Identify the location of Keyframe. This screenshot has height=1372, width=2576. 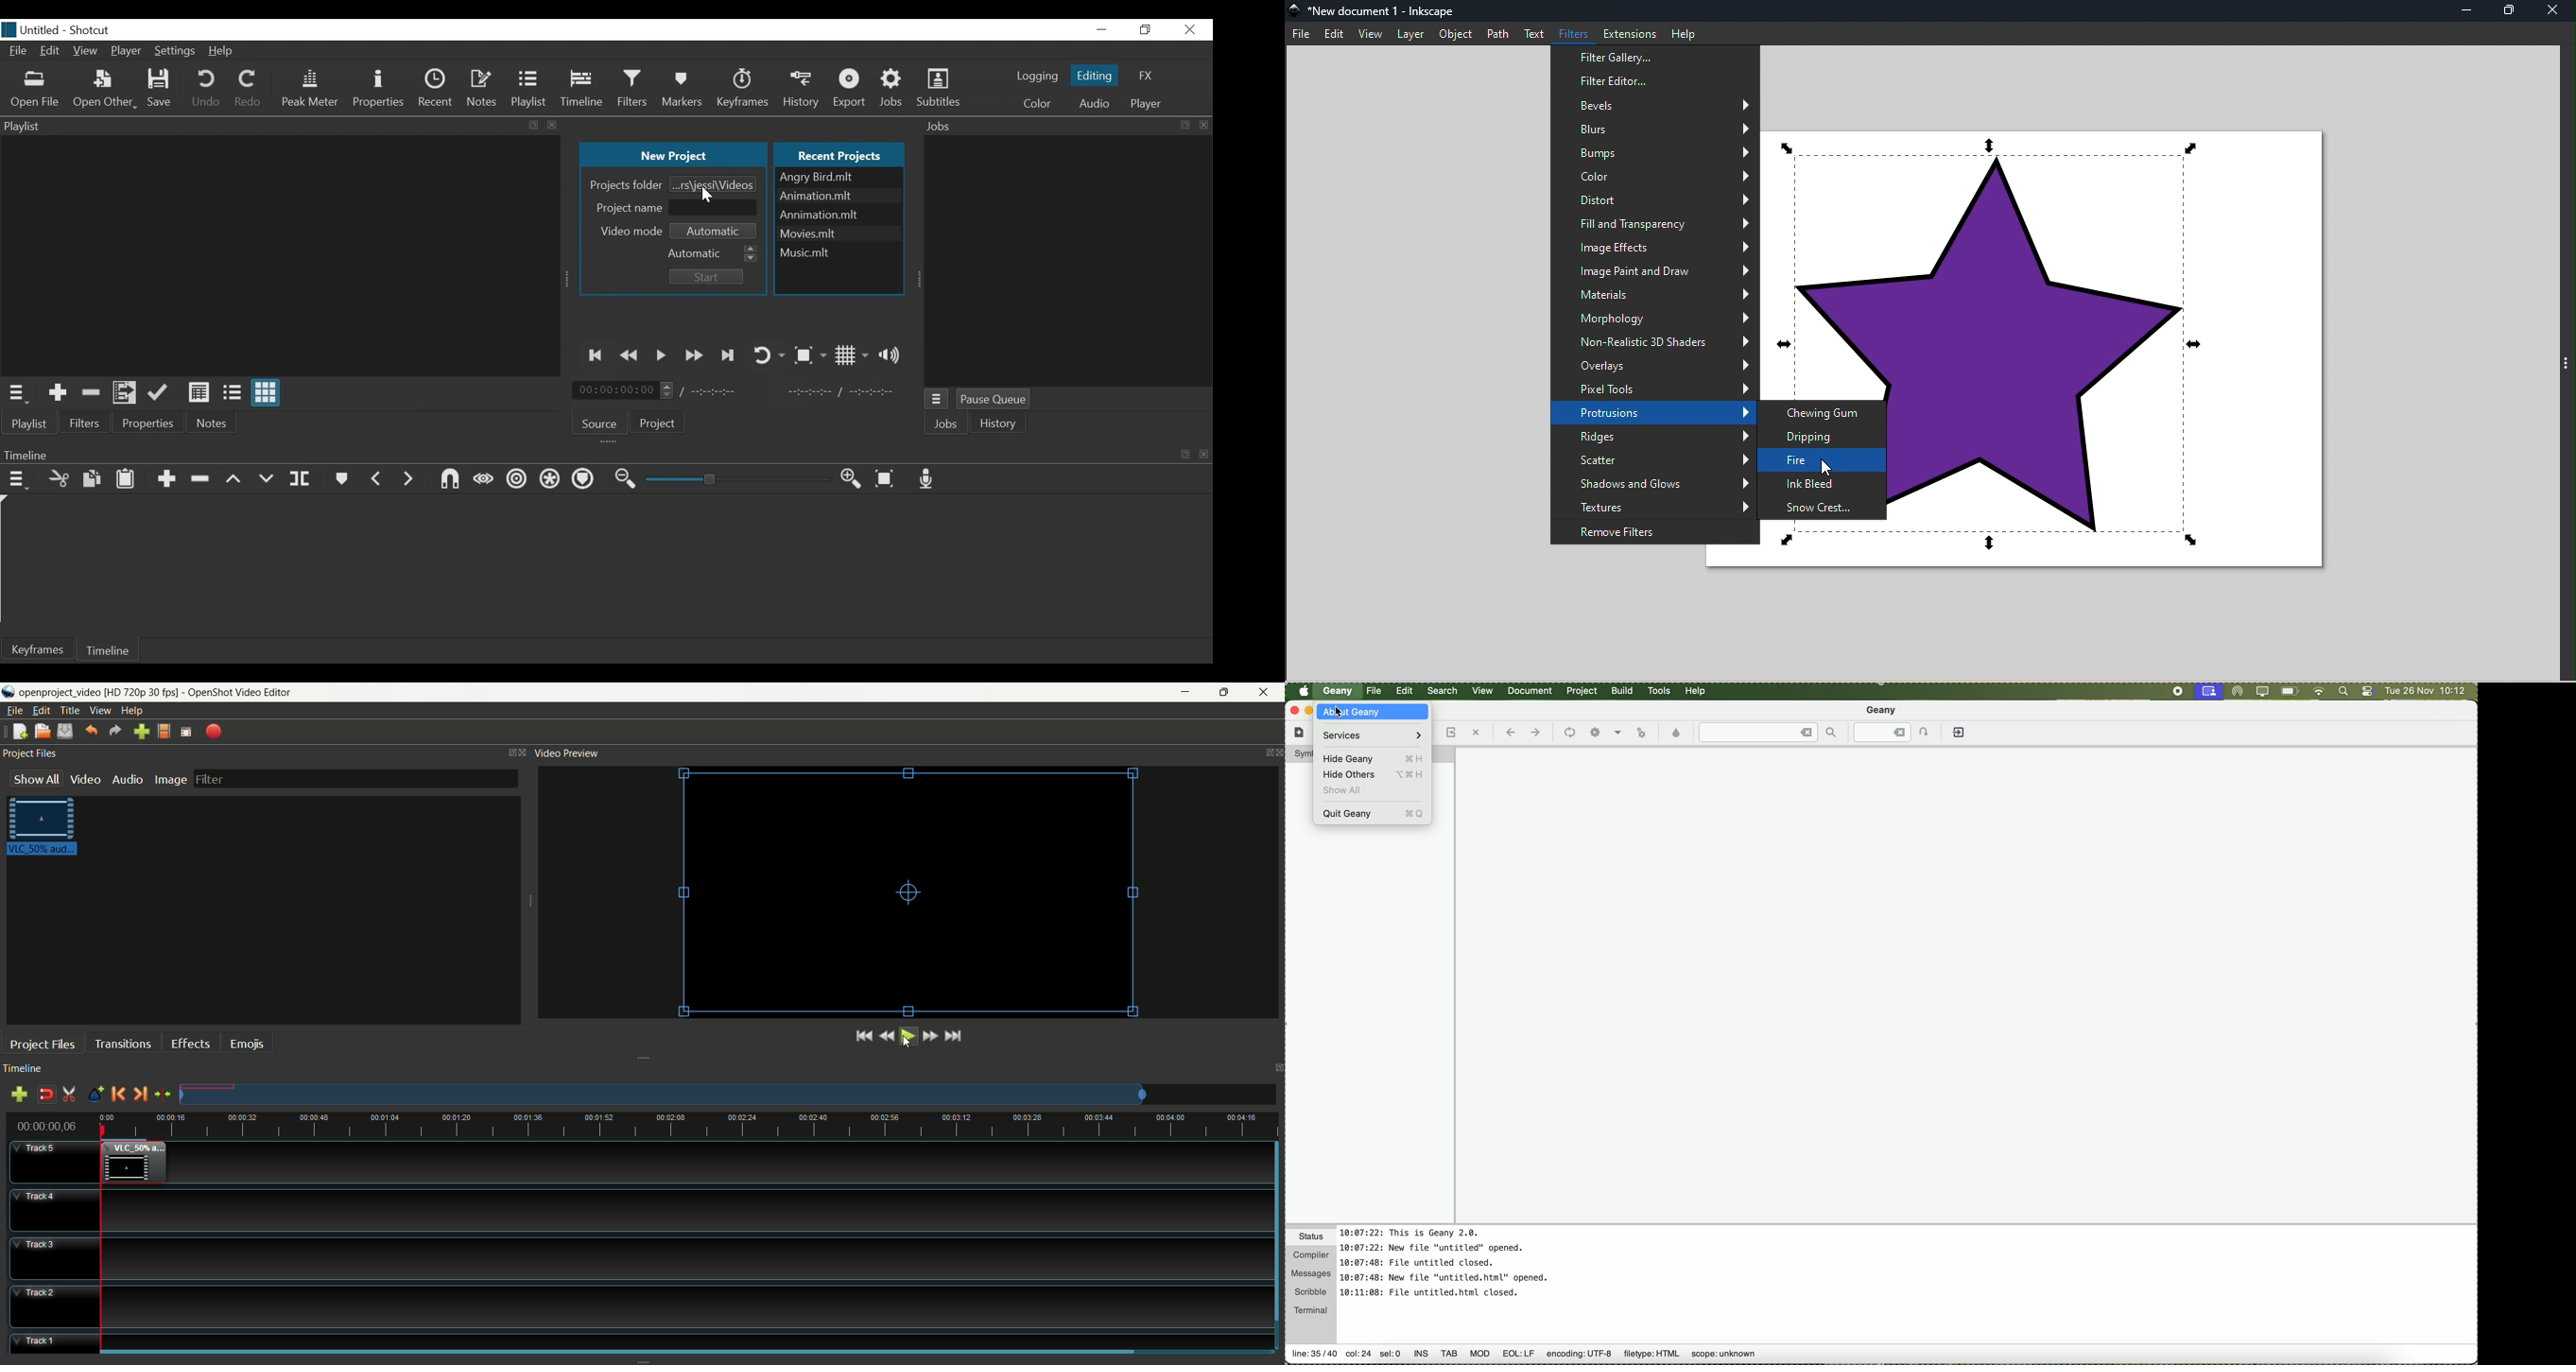
(39, 649).